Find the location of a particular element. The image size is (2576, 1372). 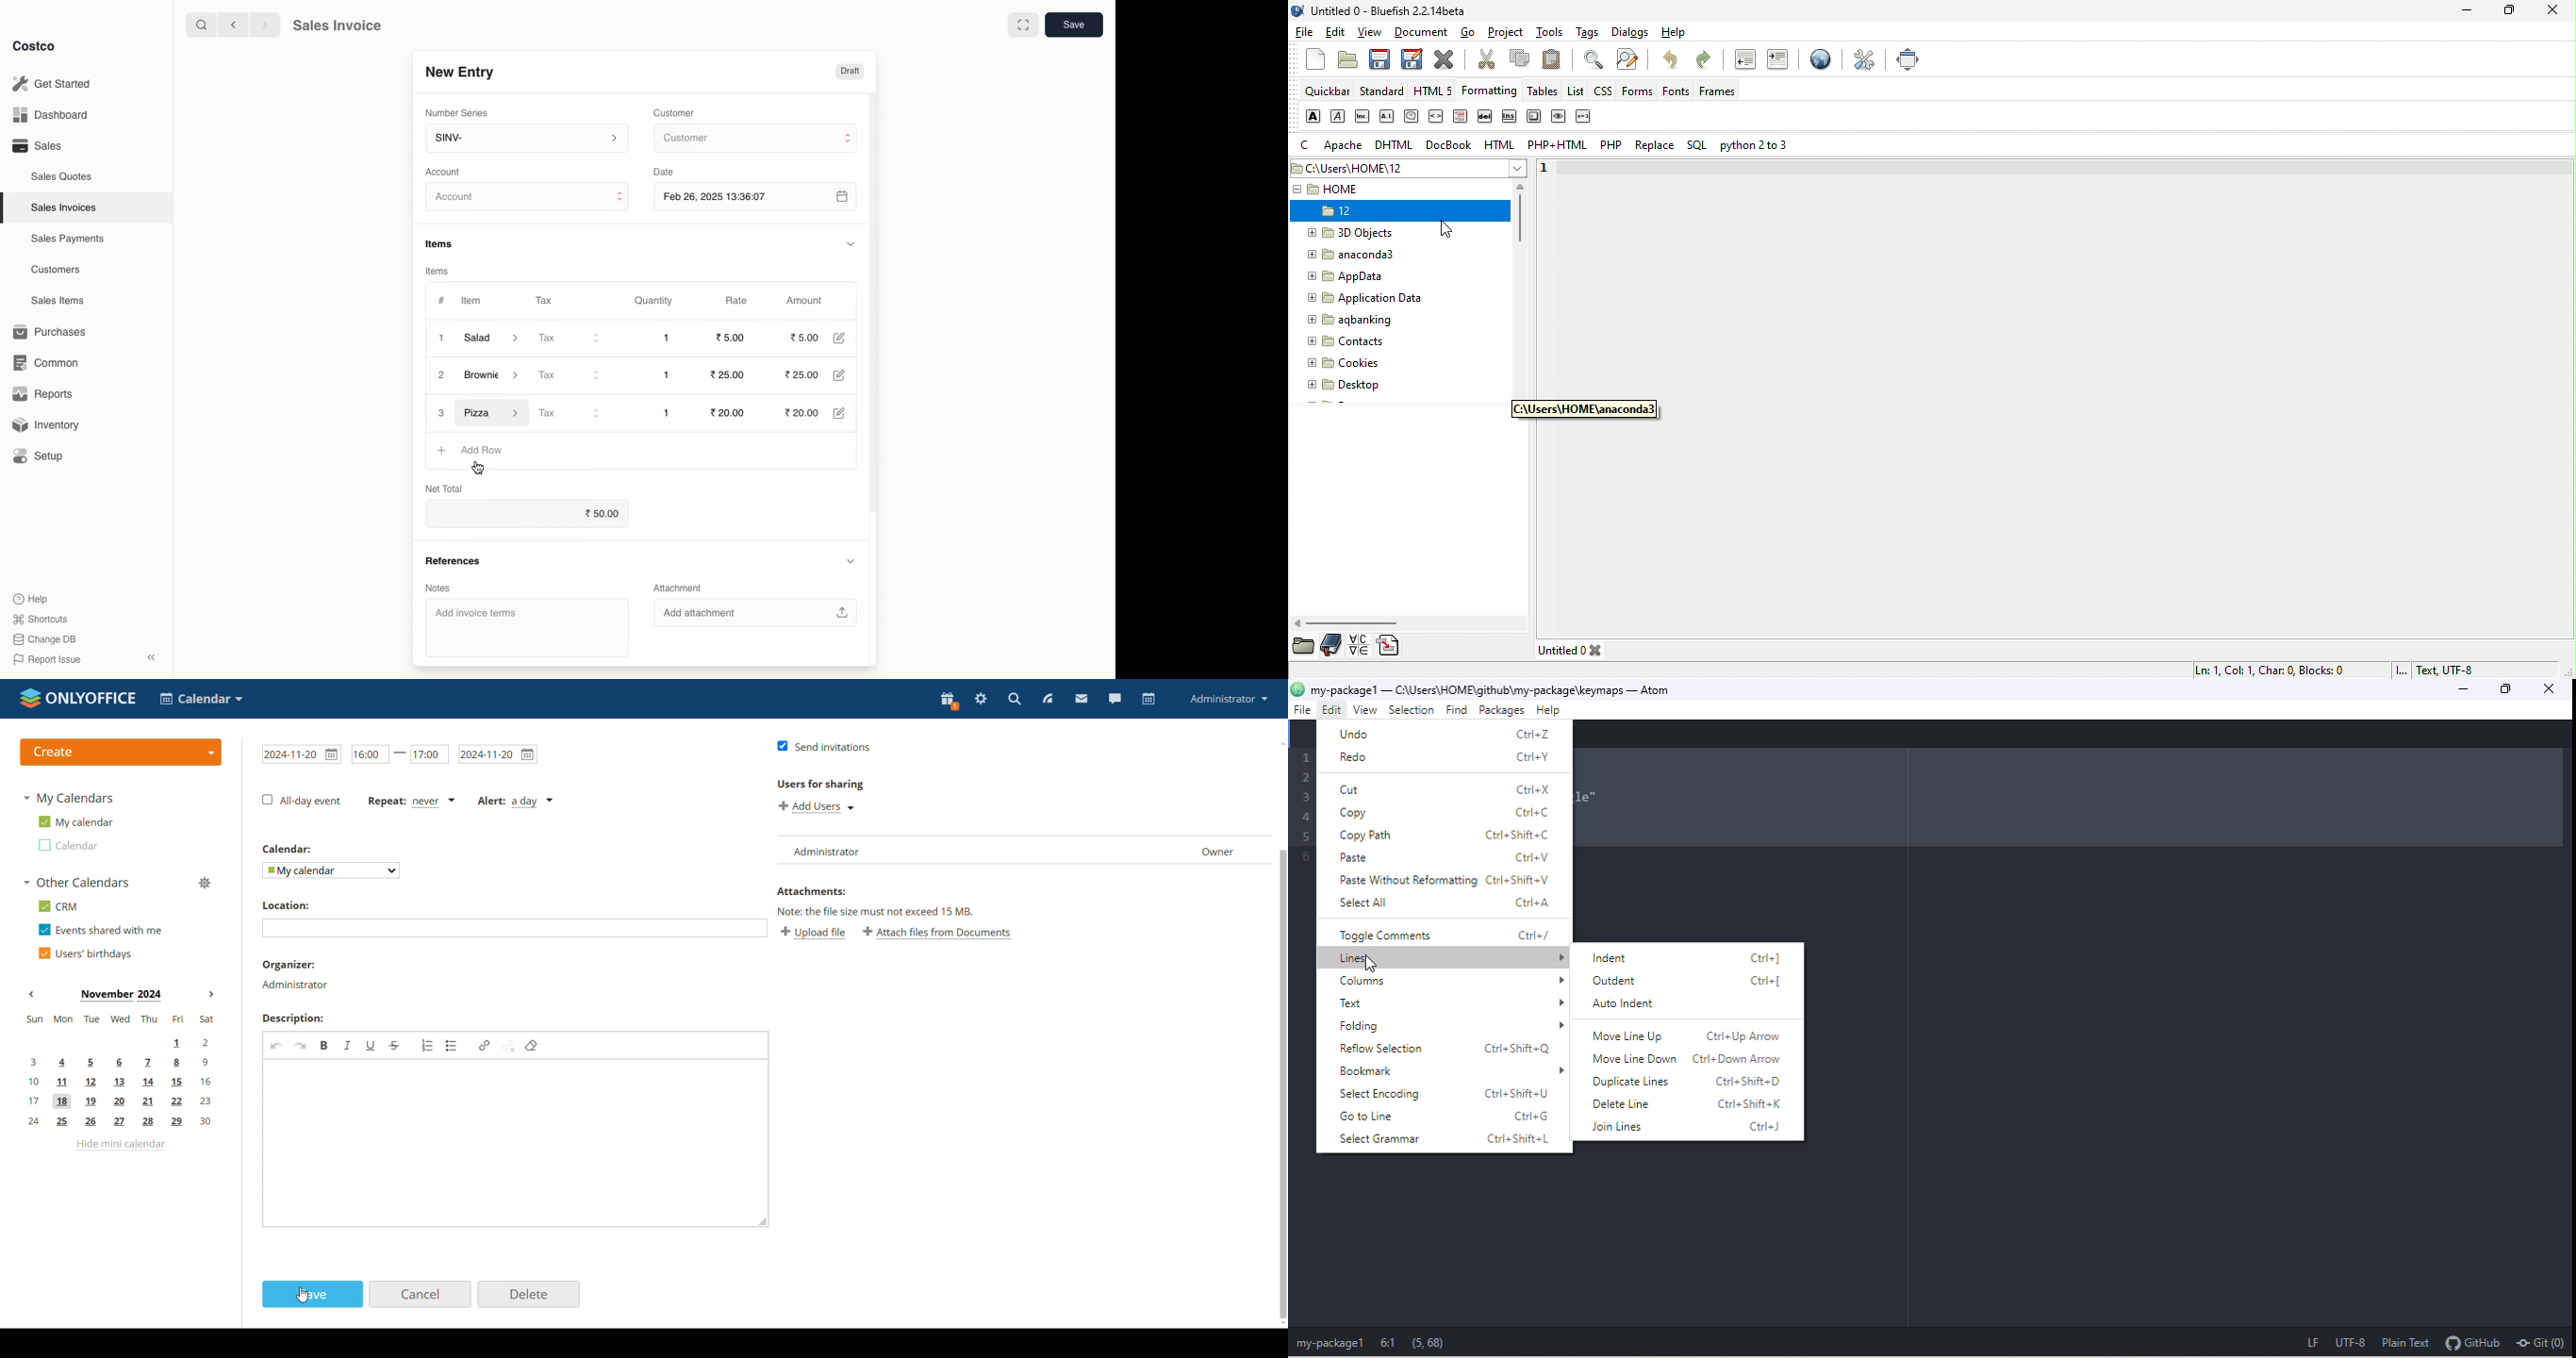

file is located at coordinates (1305, 35).